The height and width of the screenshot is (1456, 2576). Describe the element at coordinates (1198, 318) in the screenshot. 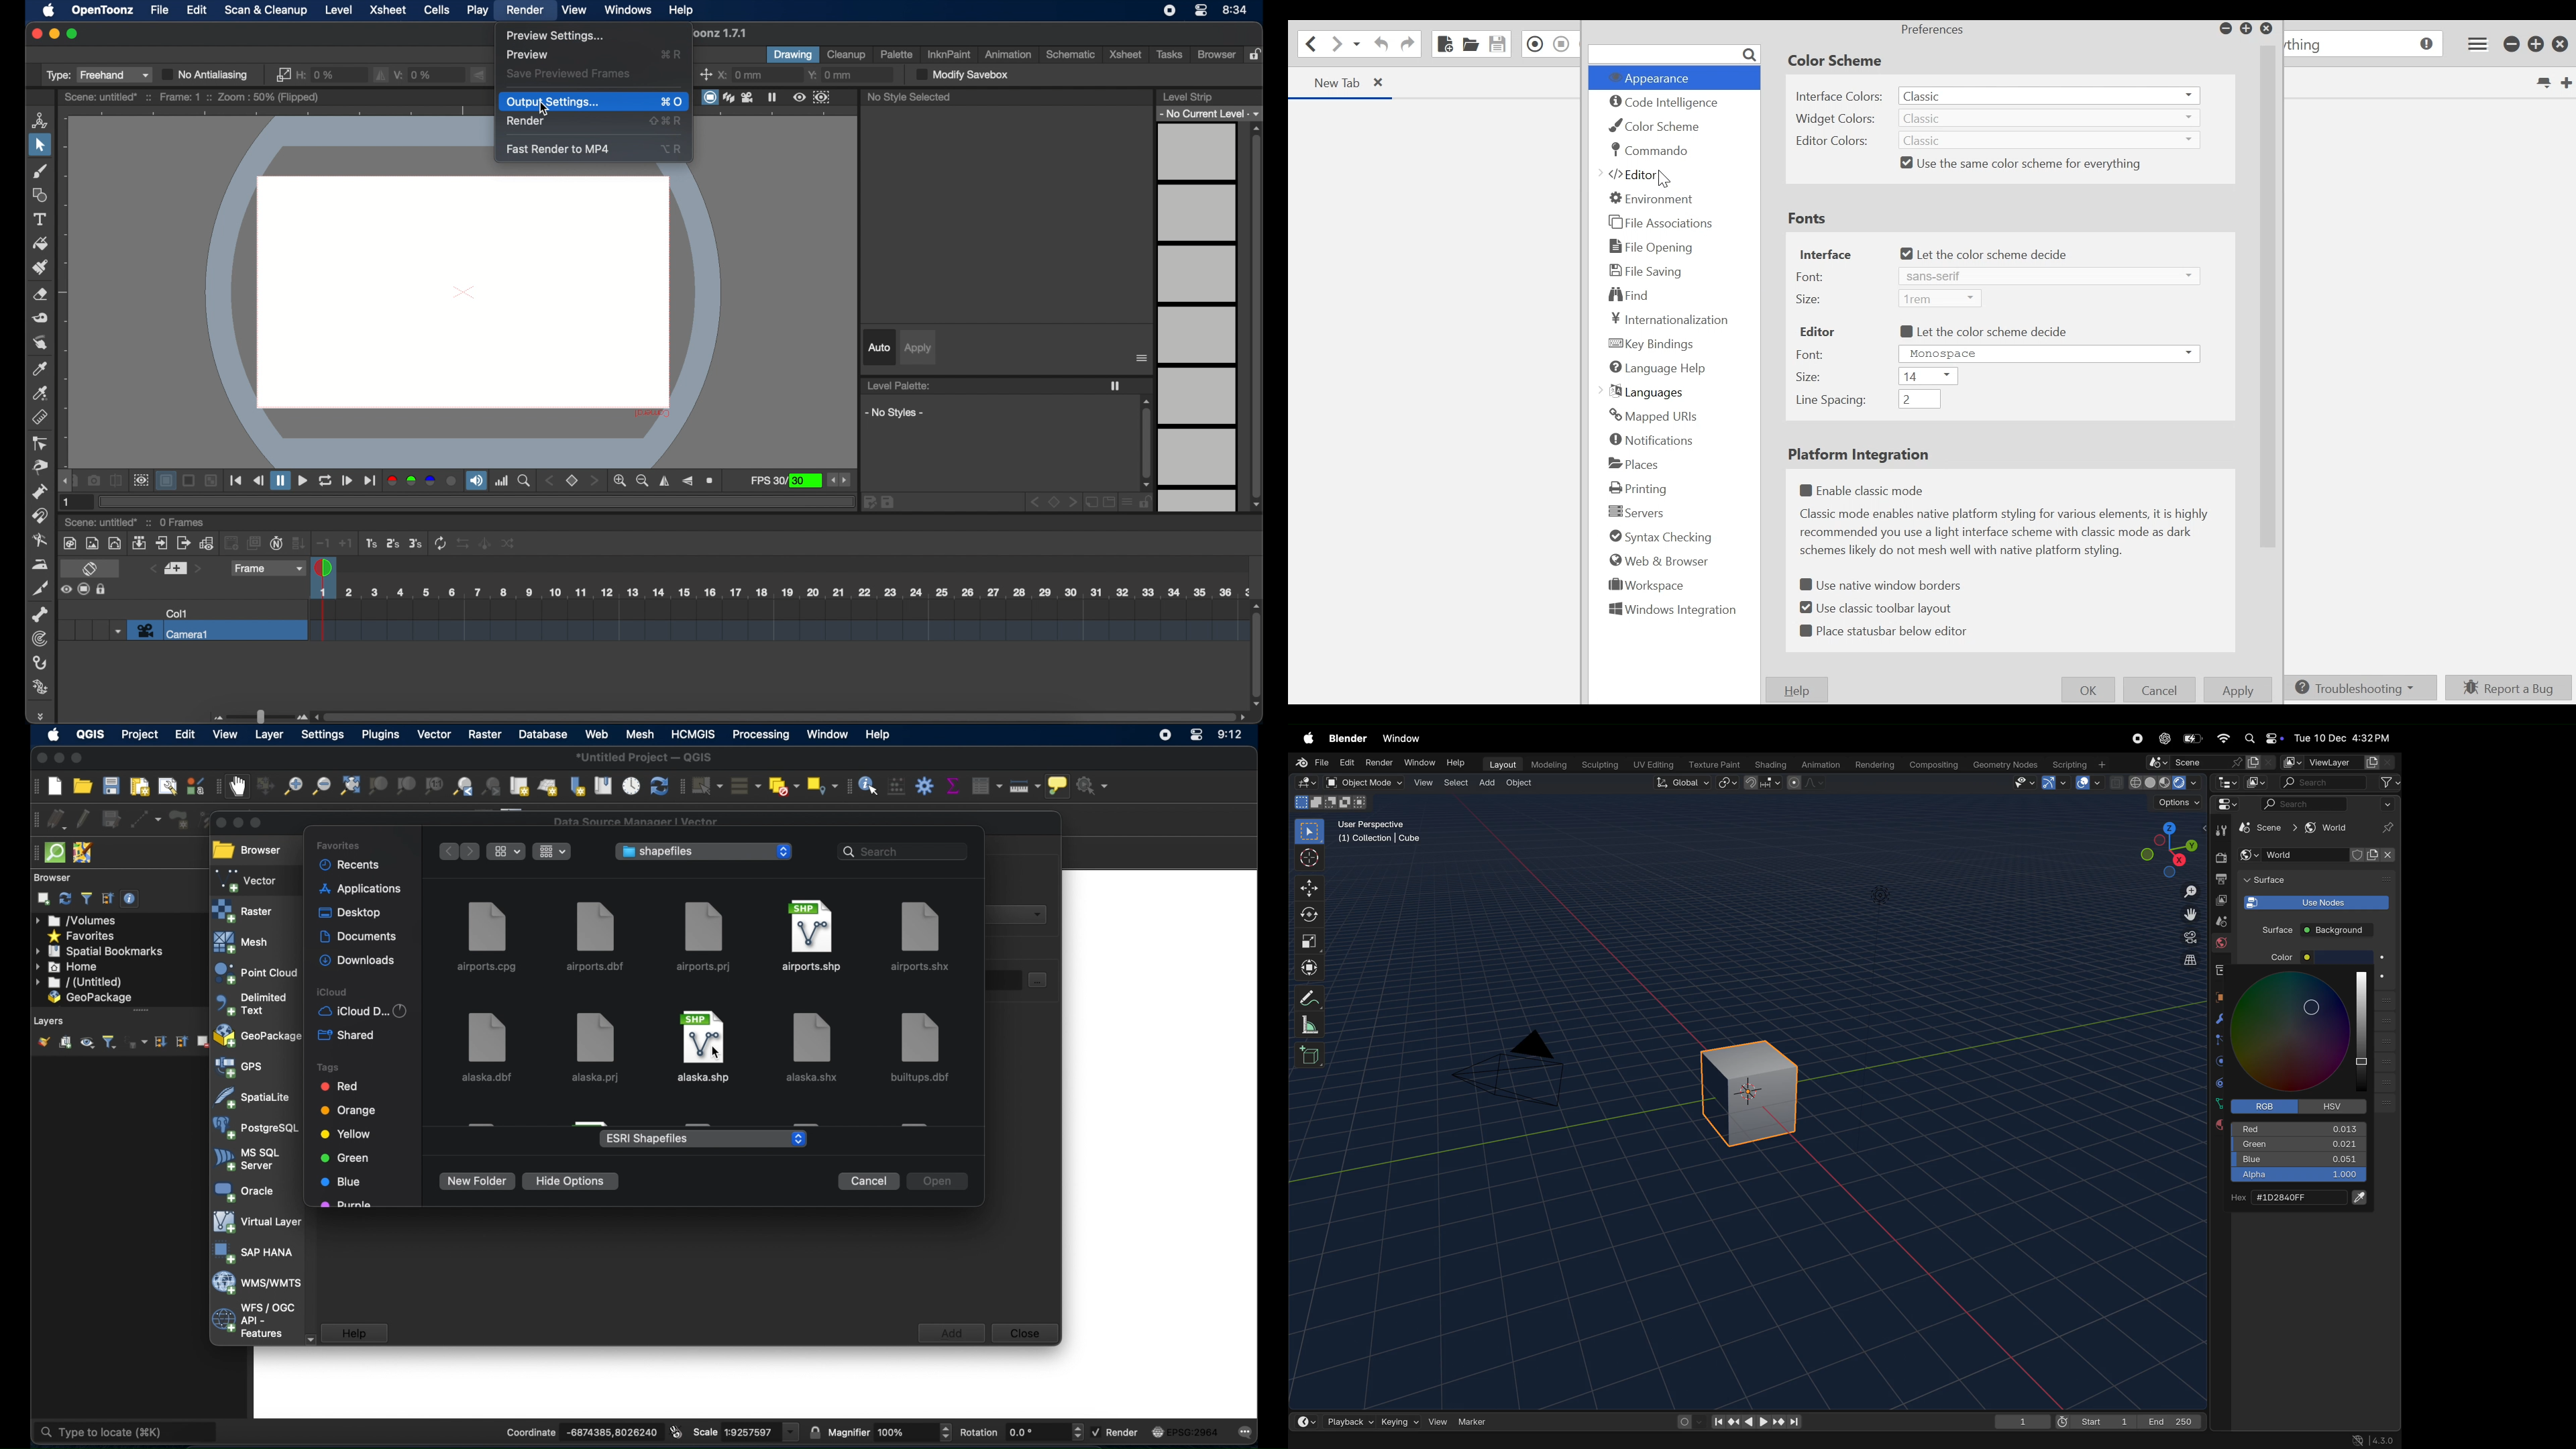

I see `levels` at that location.